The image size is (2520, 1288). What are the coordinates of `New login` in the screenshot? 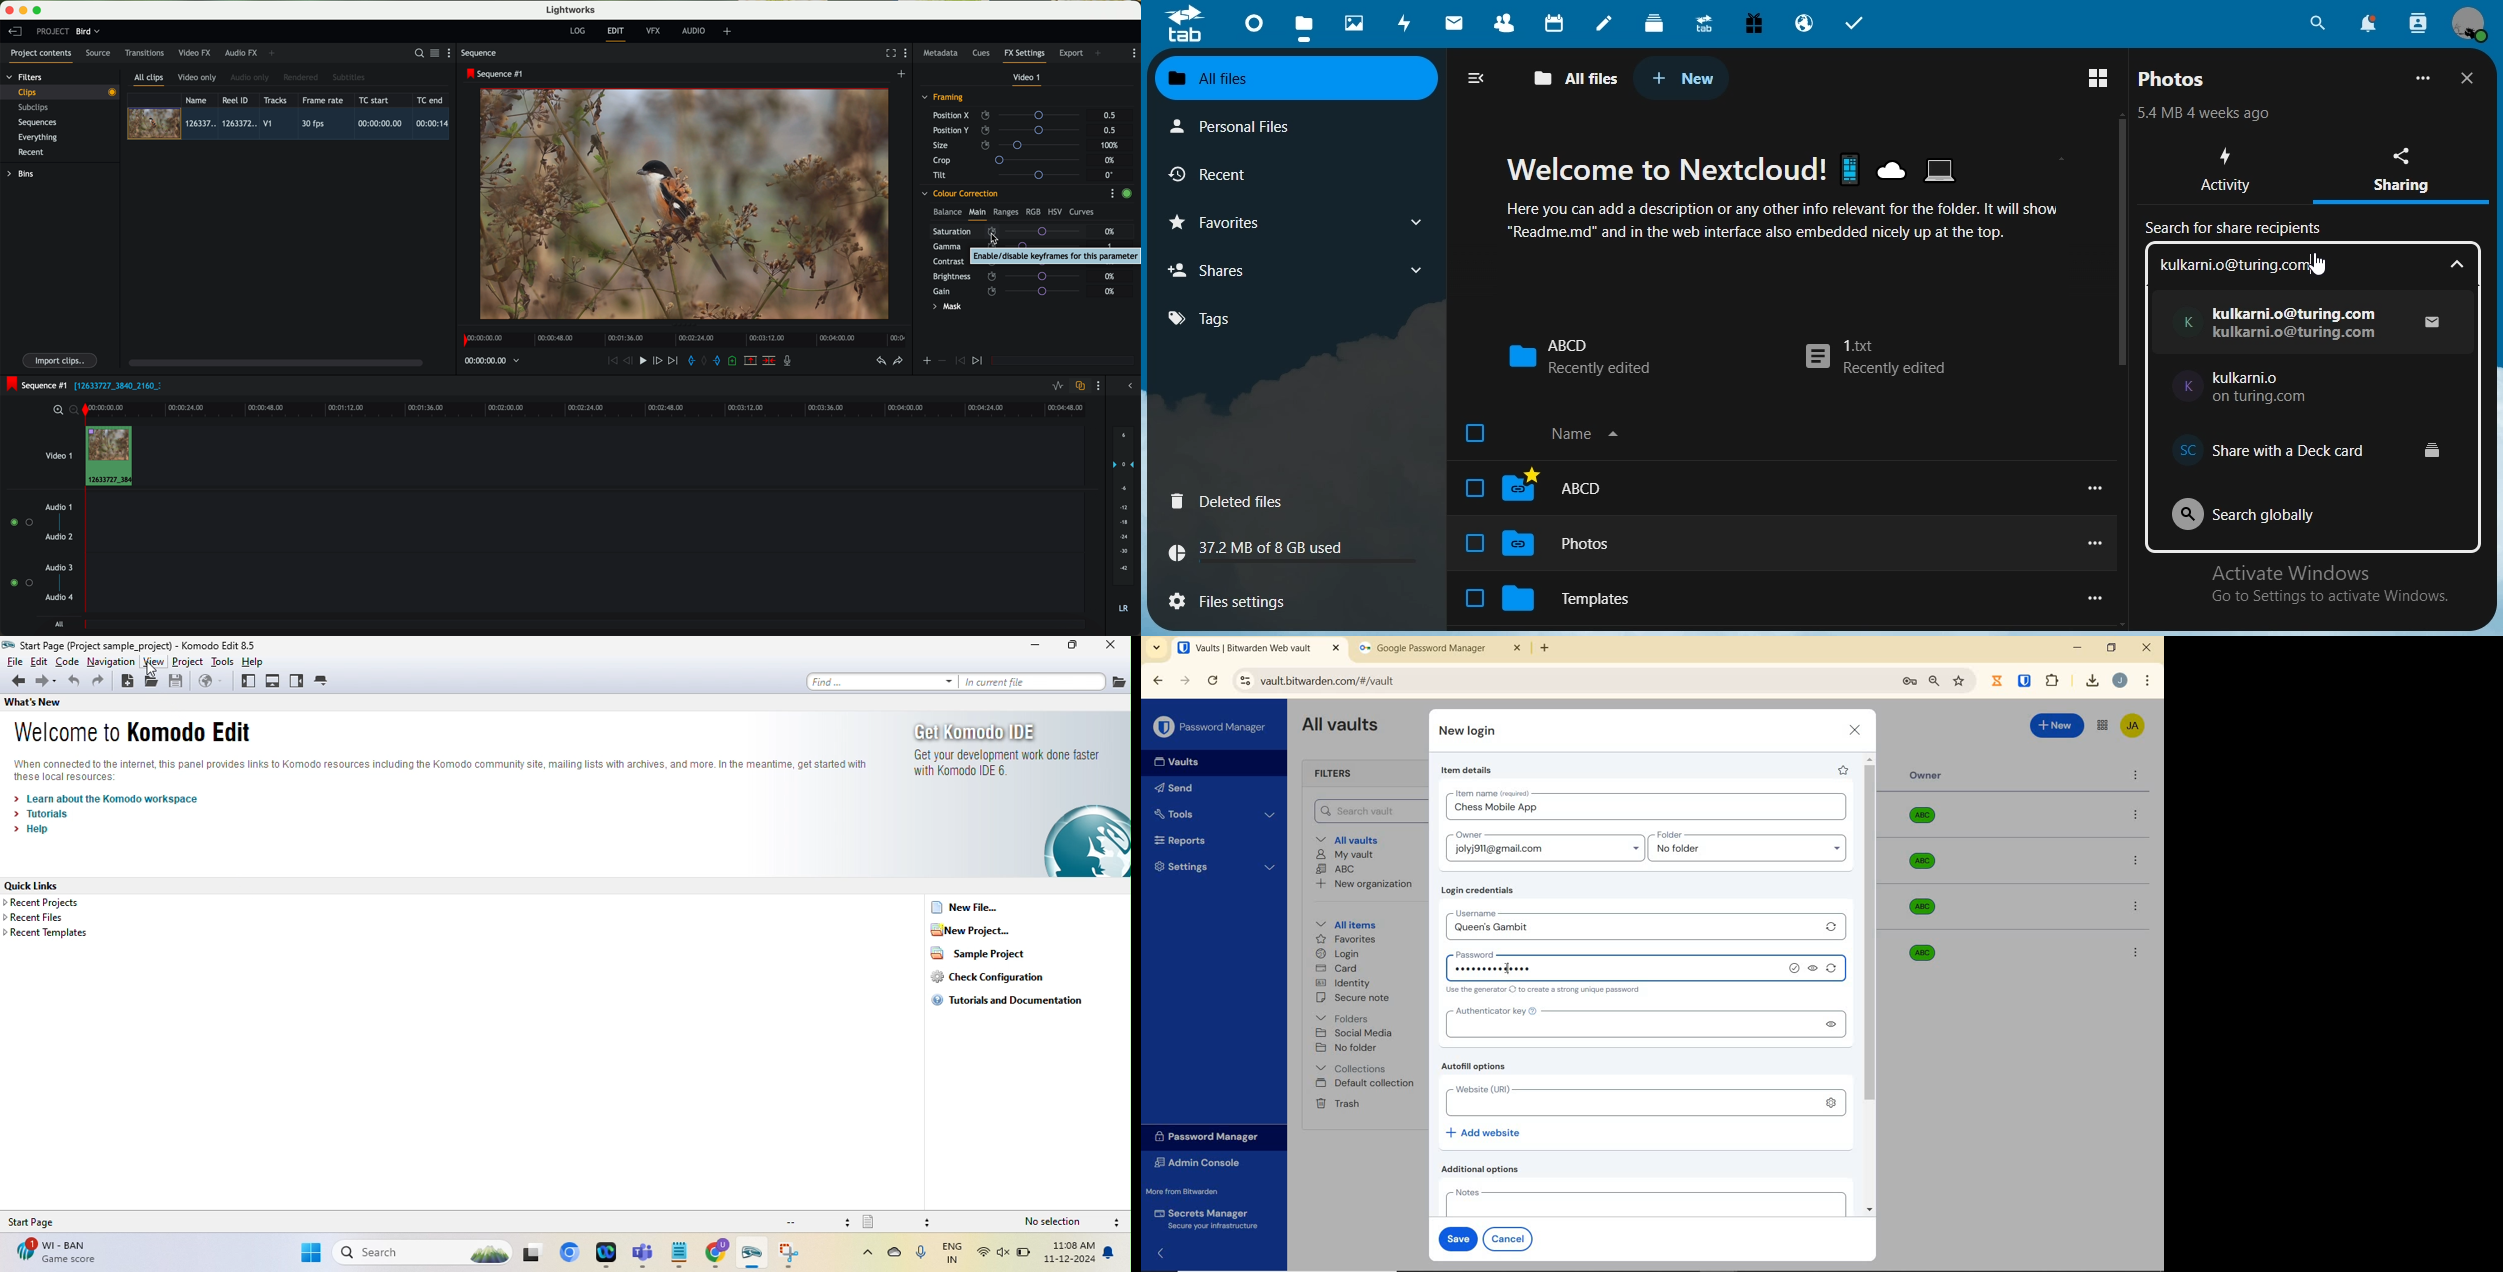 It's located at (1468, 732).